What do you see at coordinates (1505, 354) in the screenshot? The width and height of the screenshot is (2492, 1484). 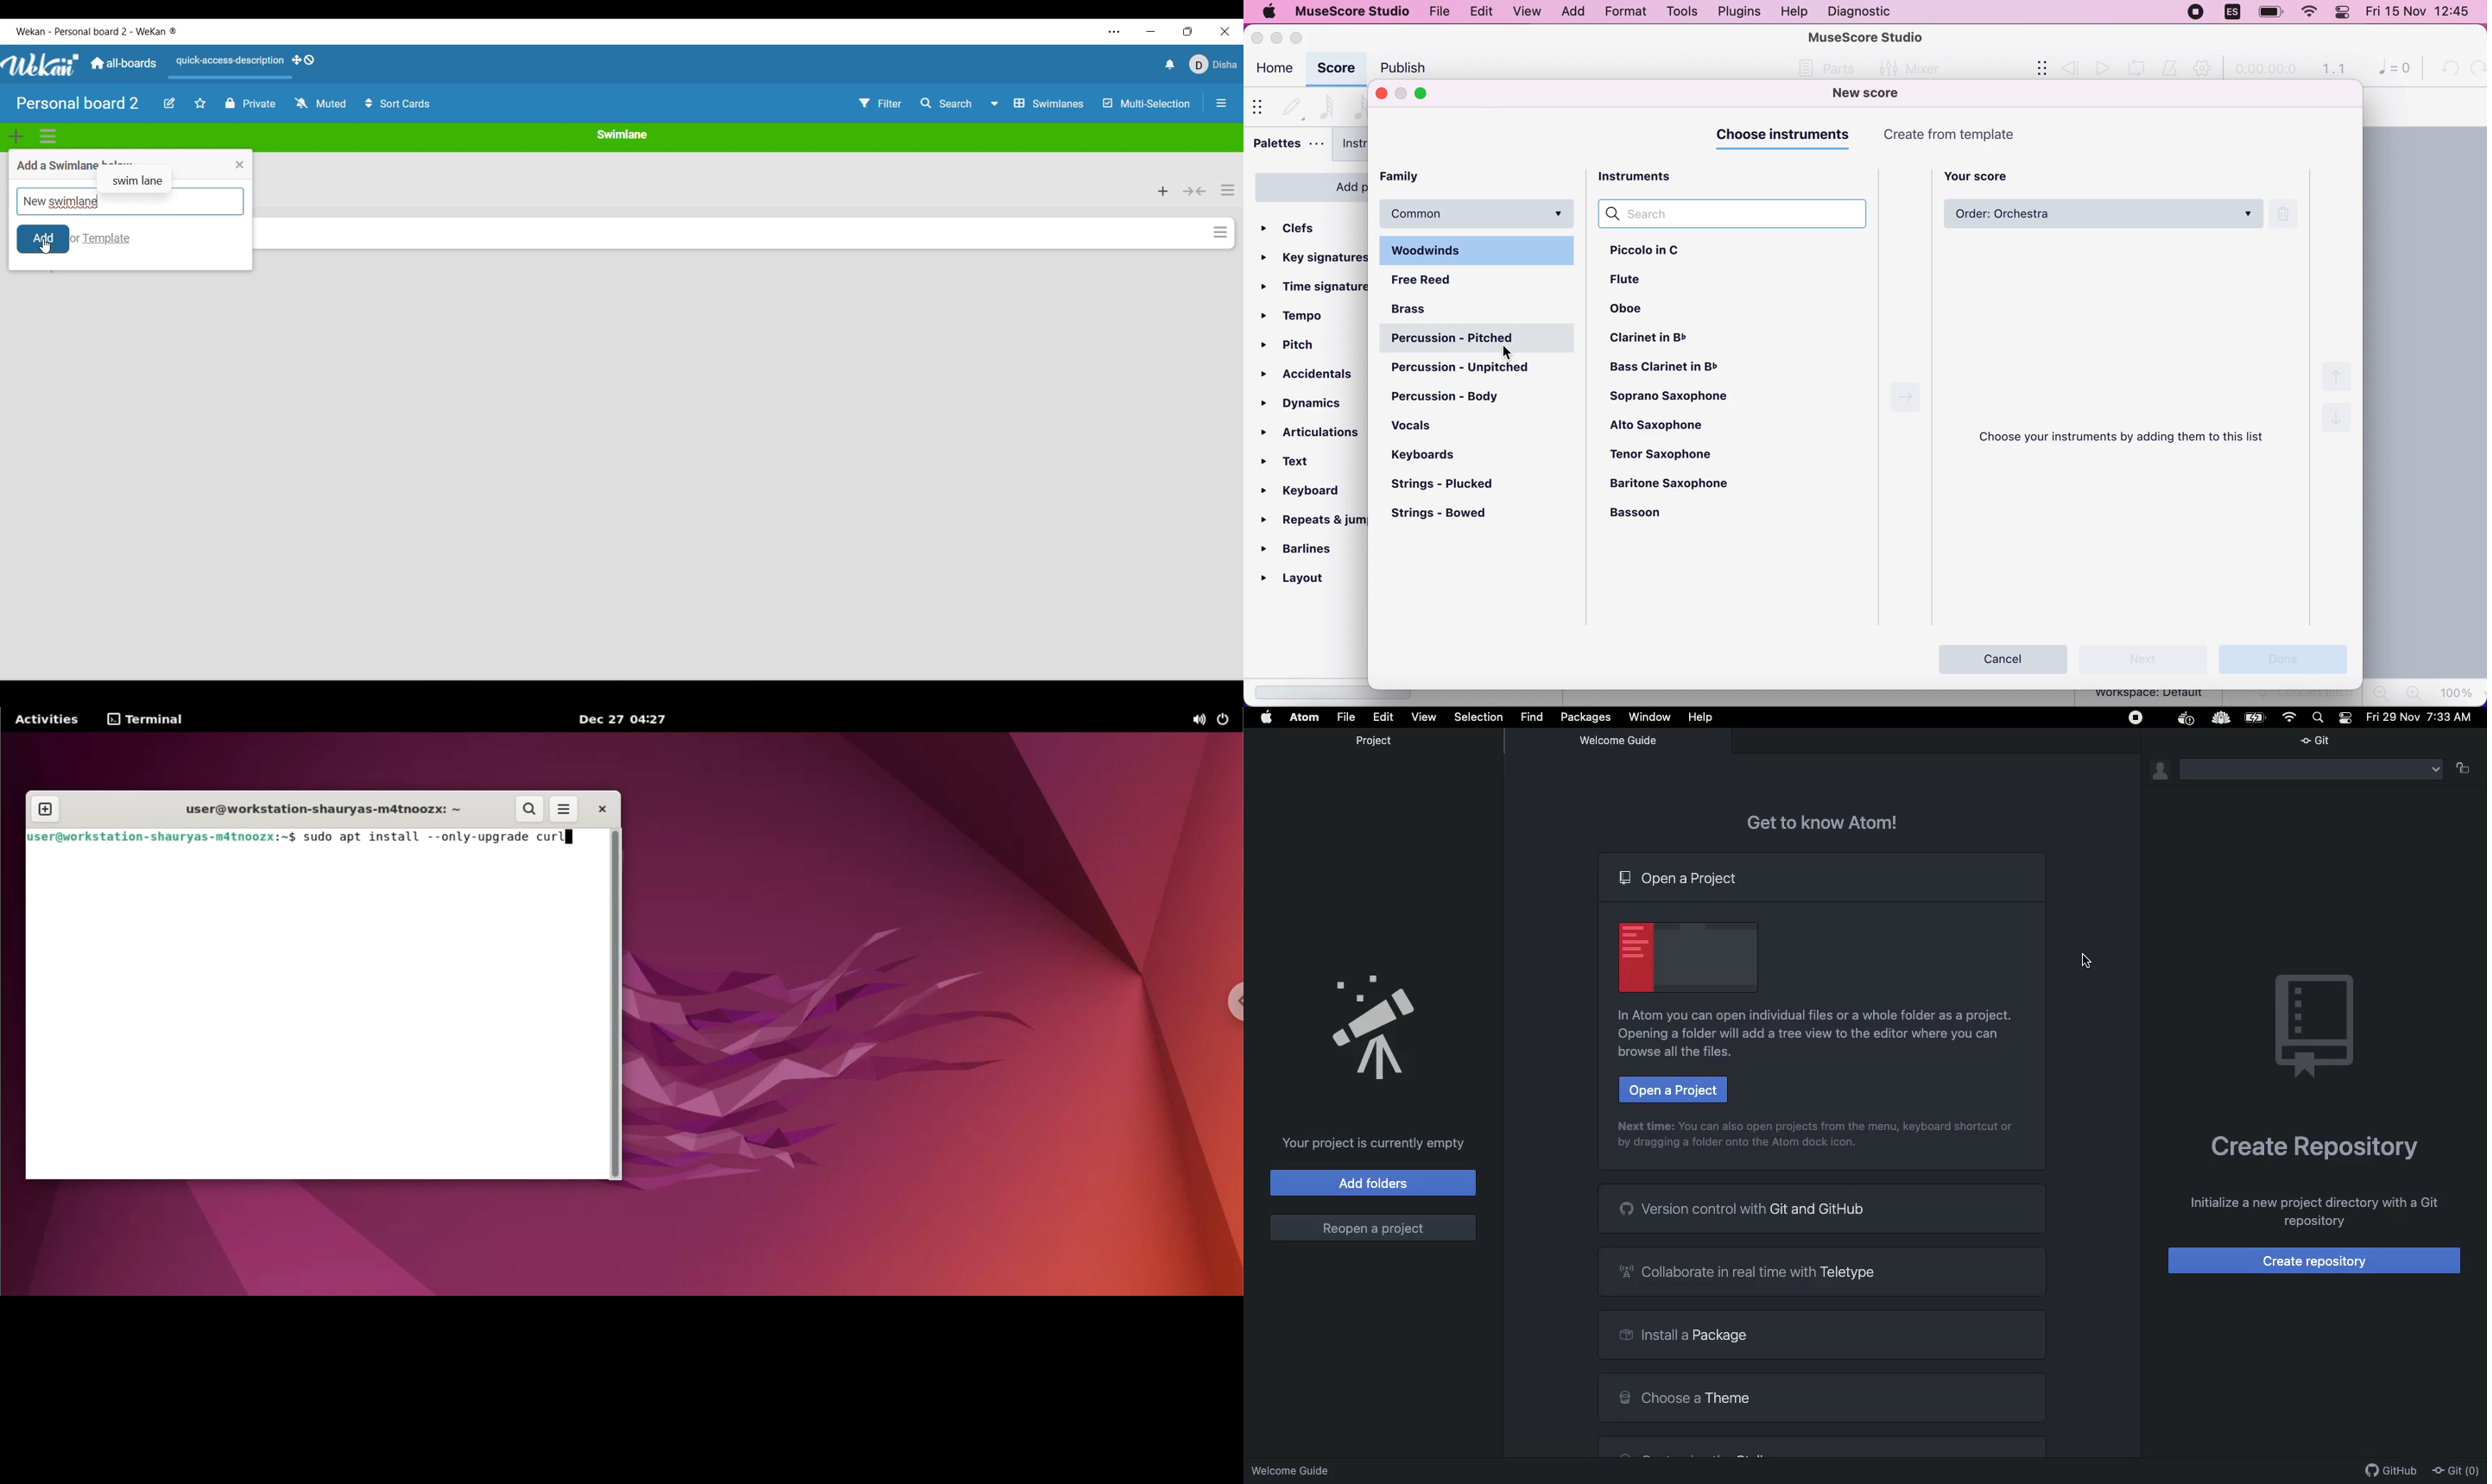 I see `Cursor` at bounding box center [1505, 354].